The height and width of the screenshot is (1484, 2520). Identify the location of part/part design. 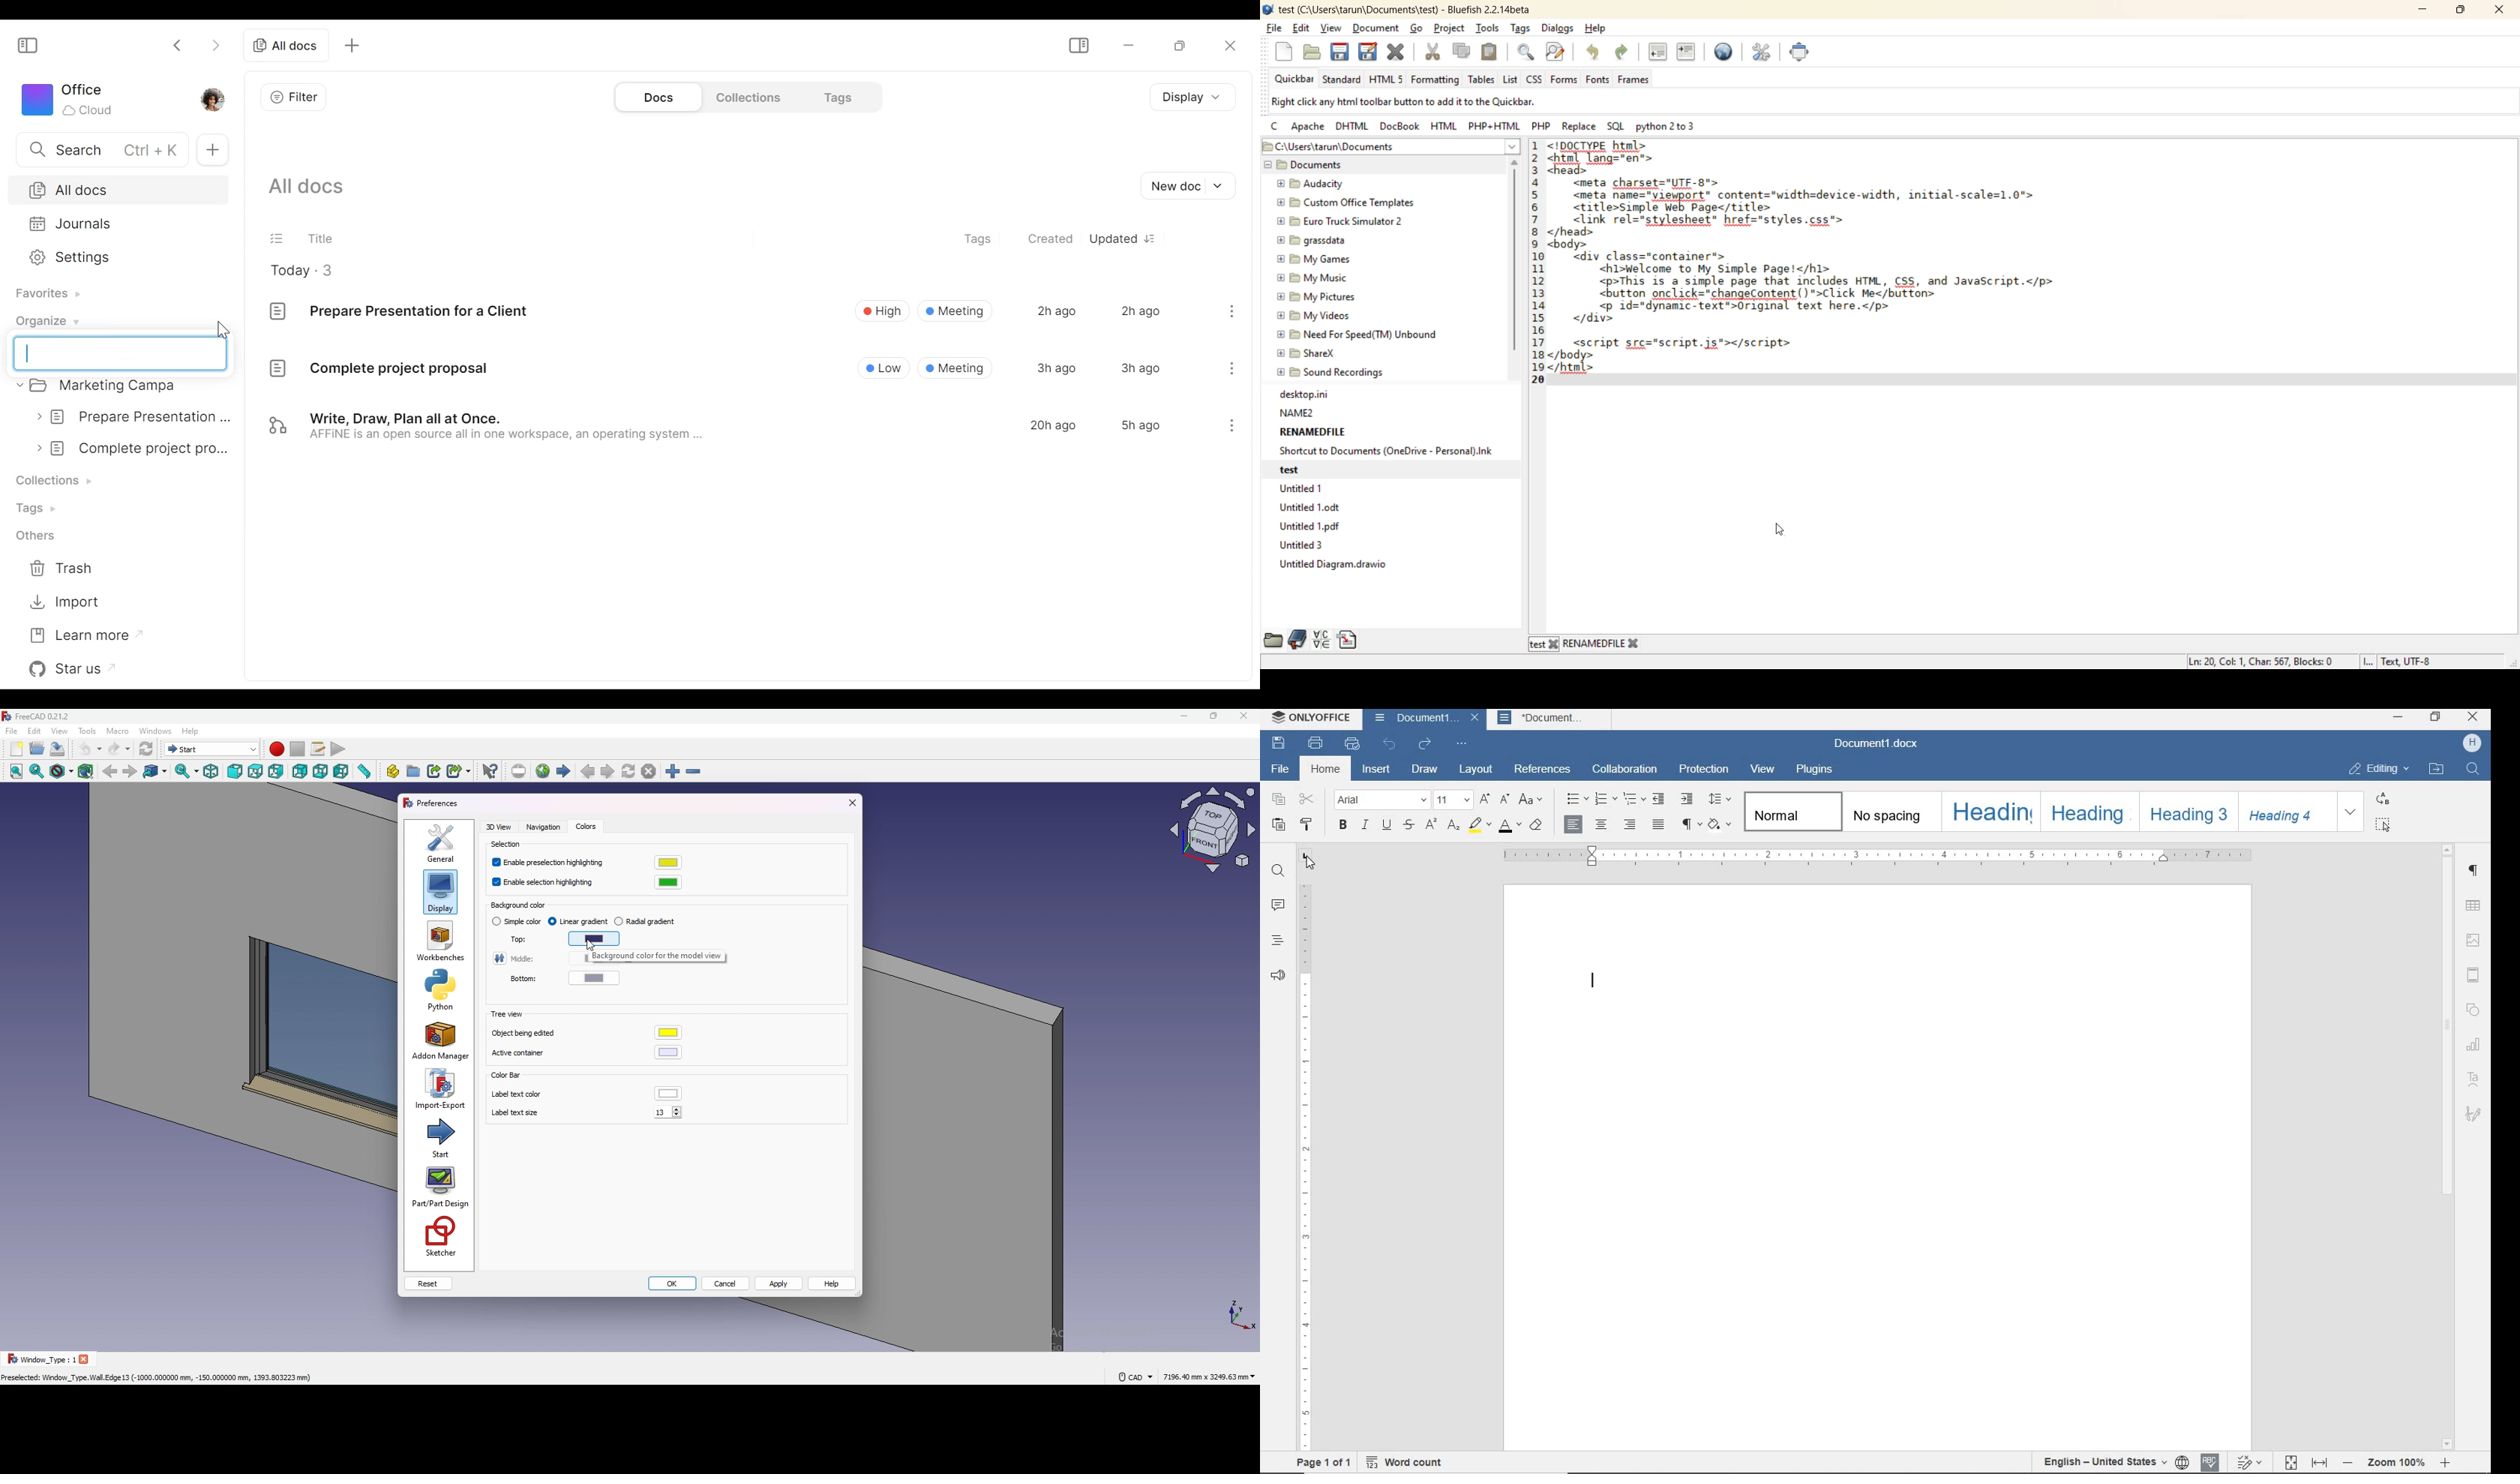
(441, 1187).